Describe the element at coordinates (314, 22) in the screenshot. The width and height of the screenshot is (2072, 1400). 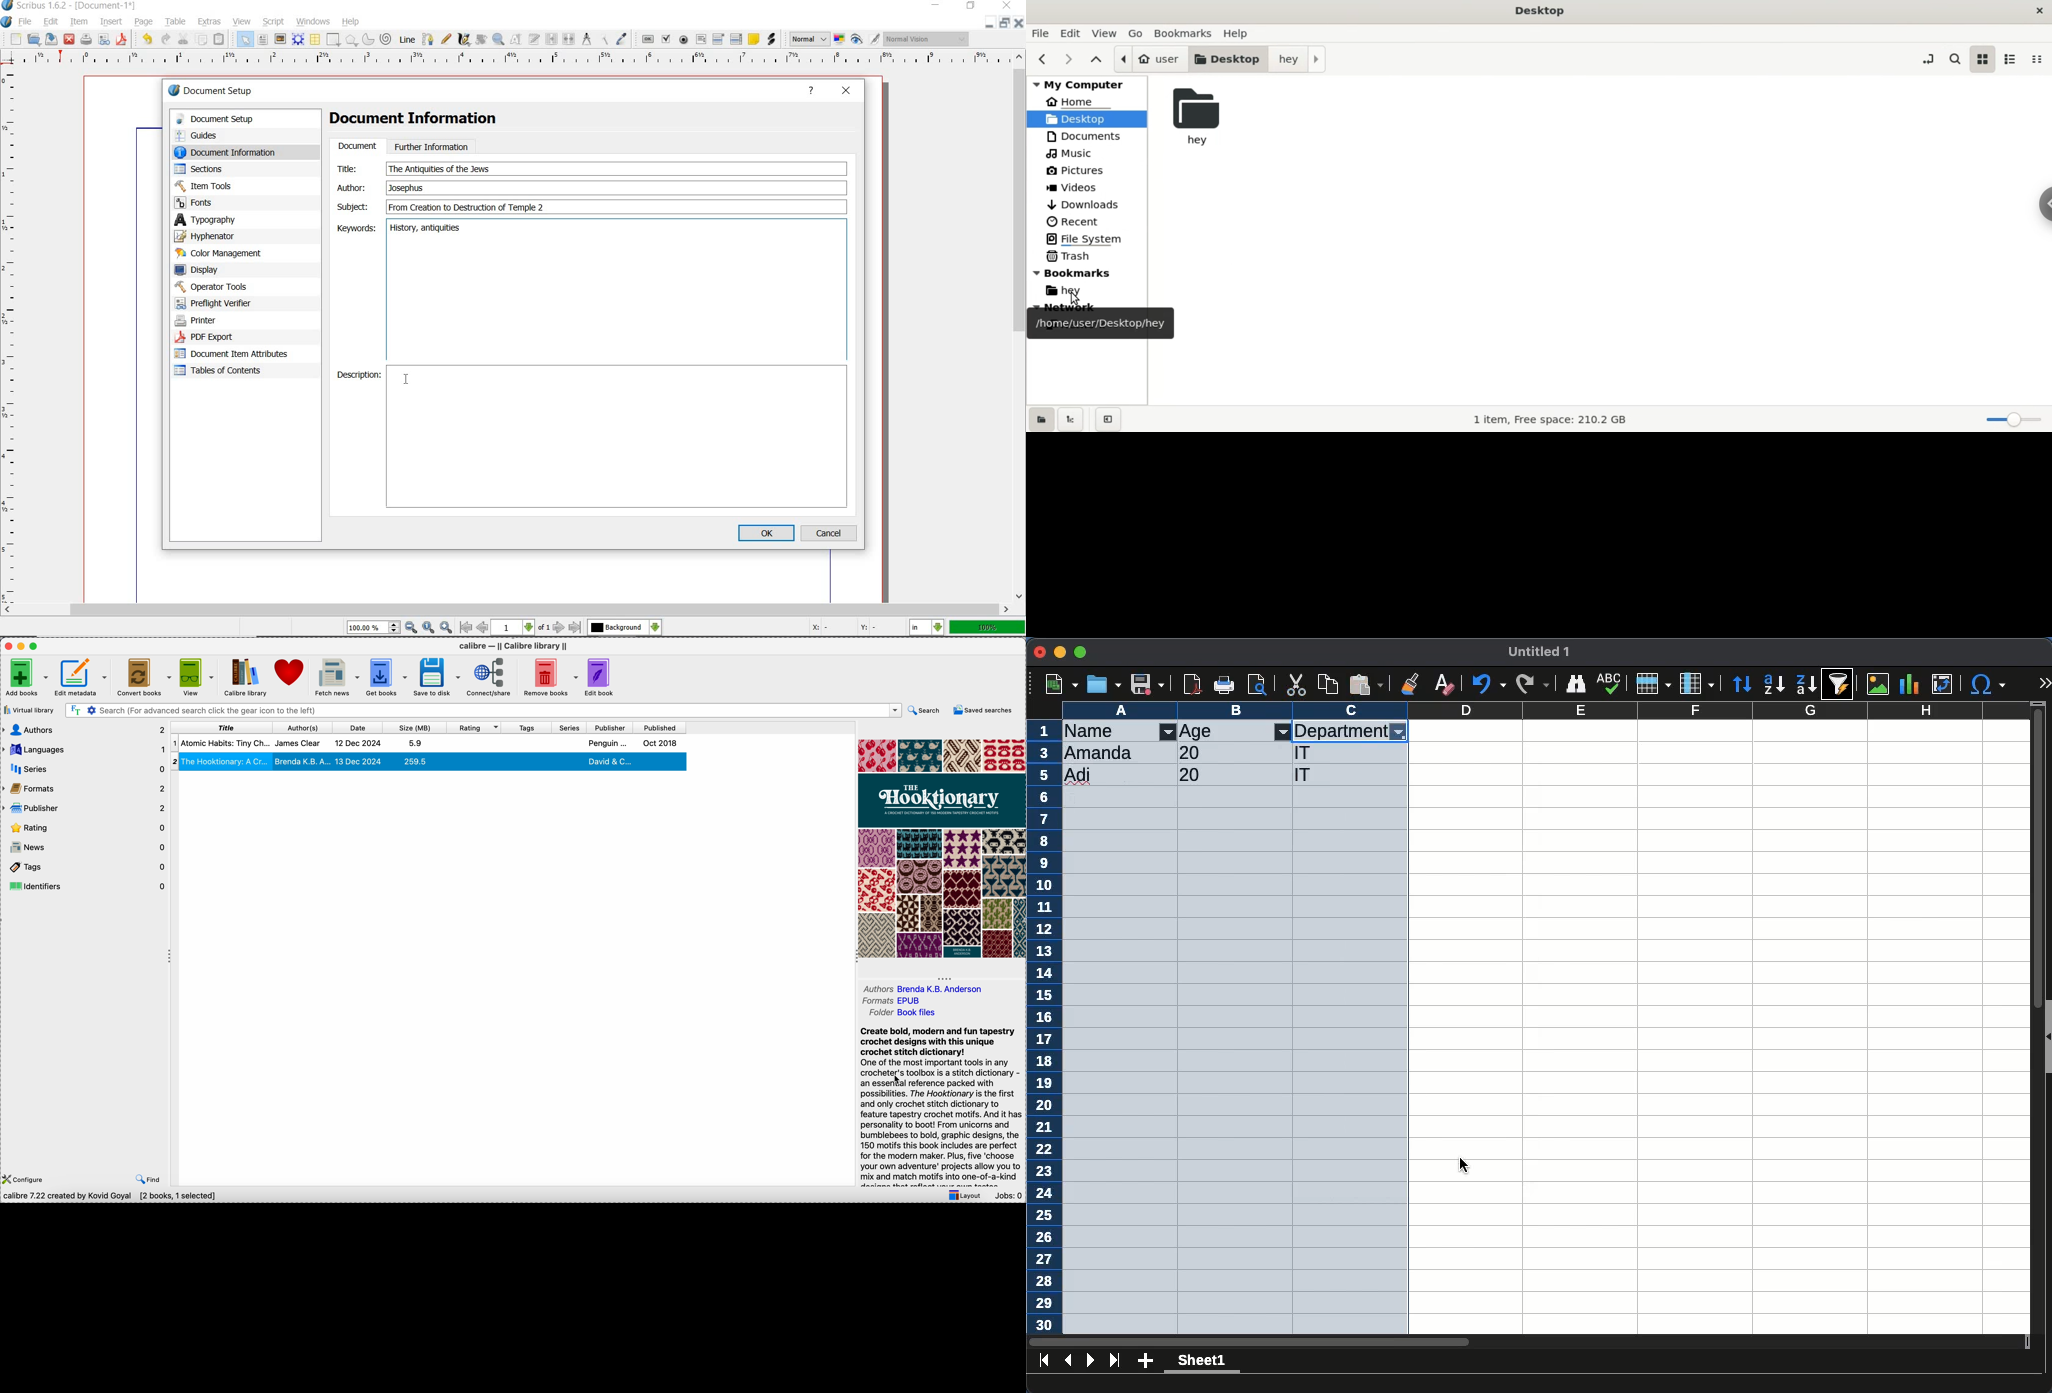
I see `windows` at that location.